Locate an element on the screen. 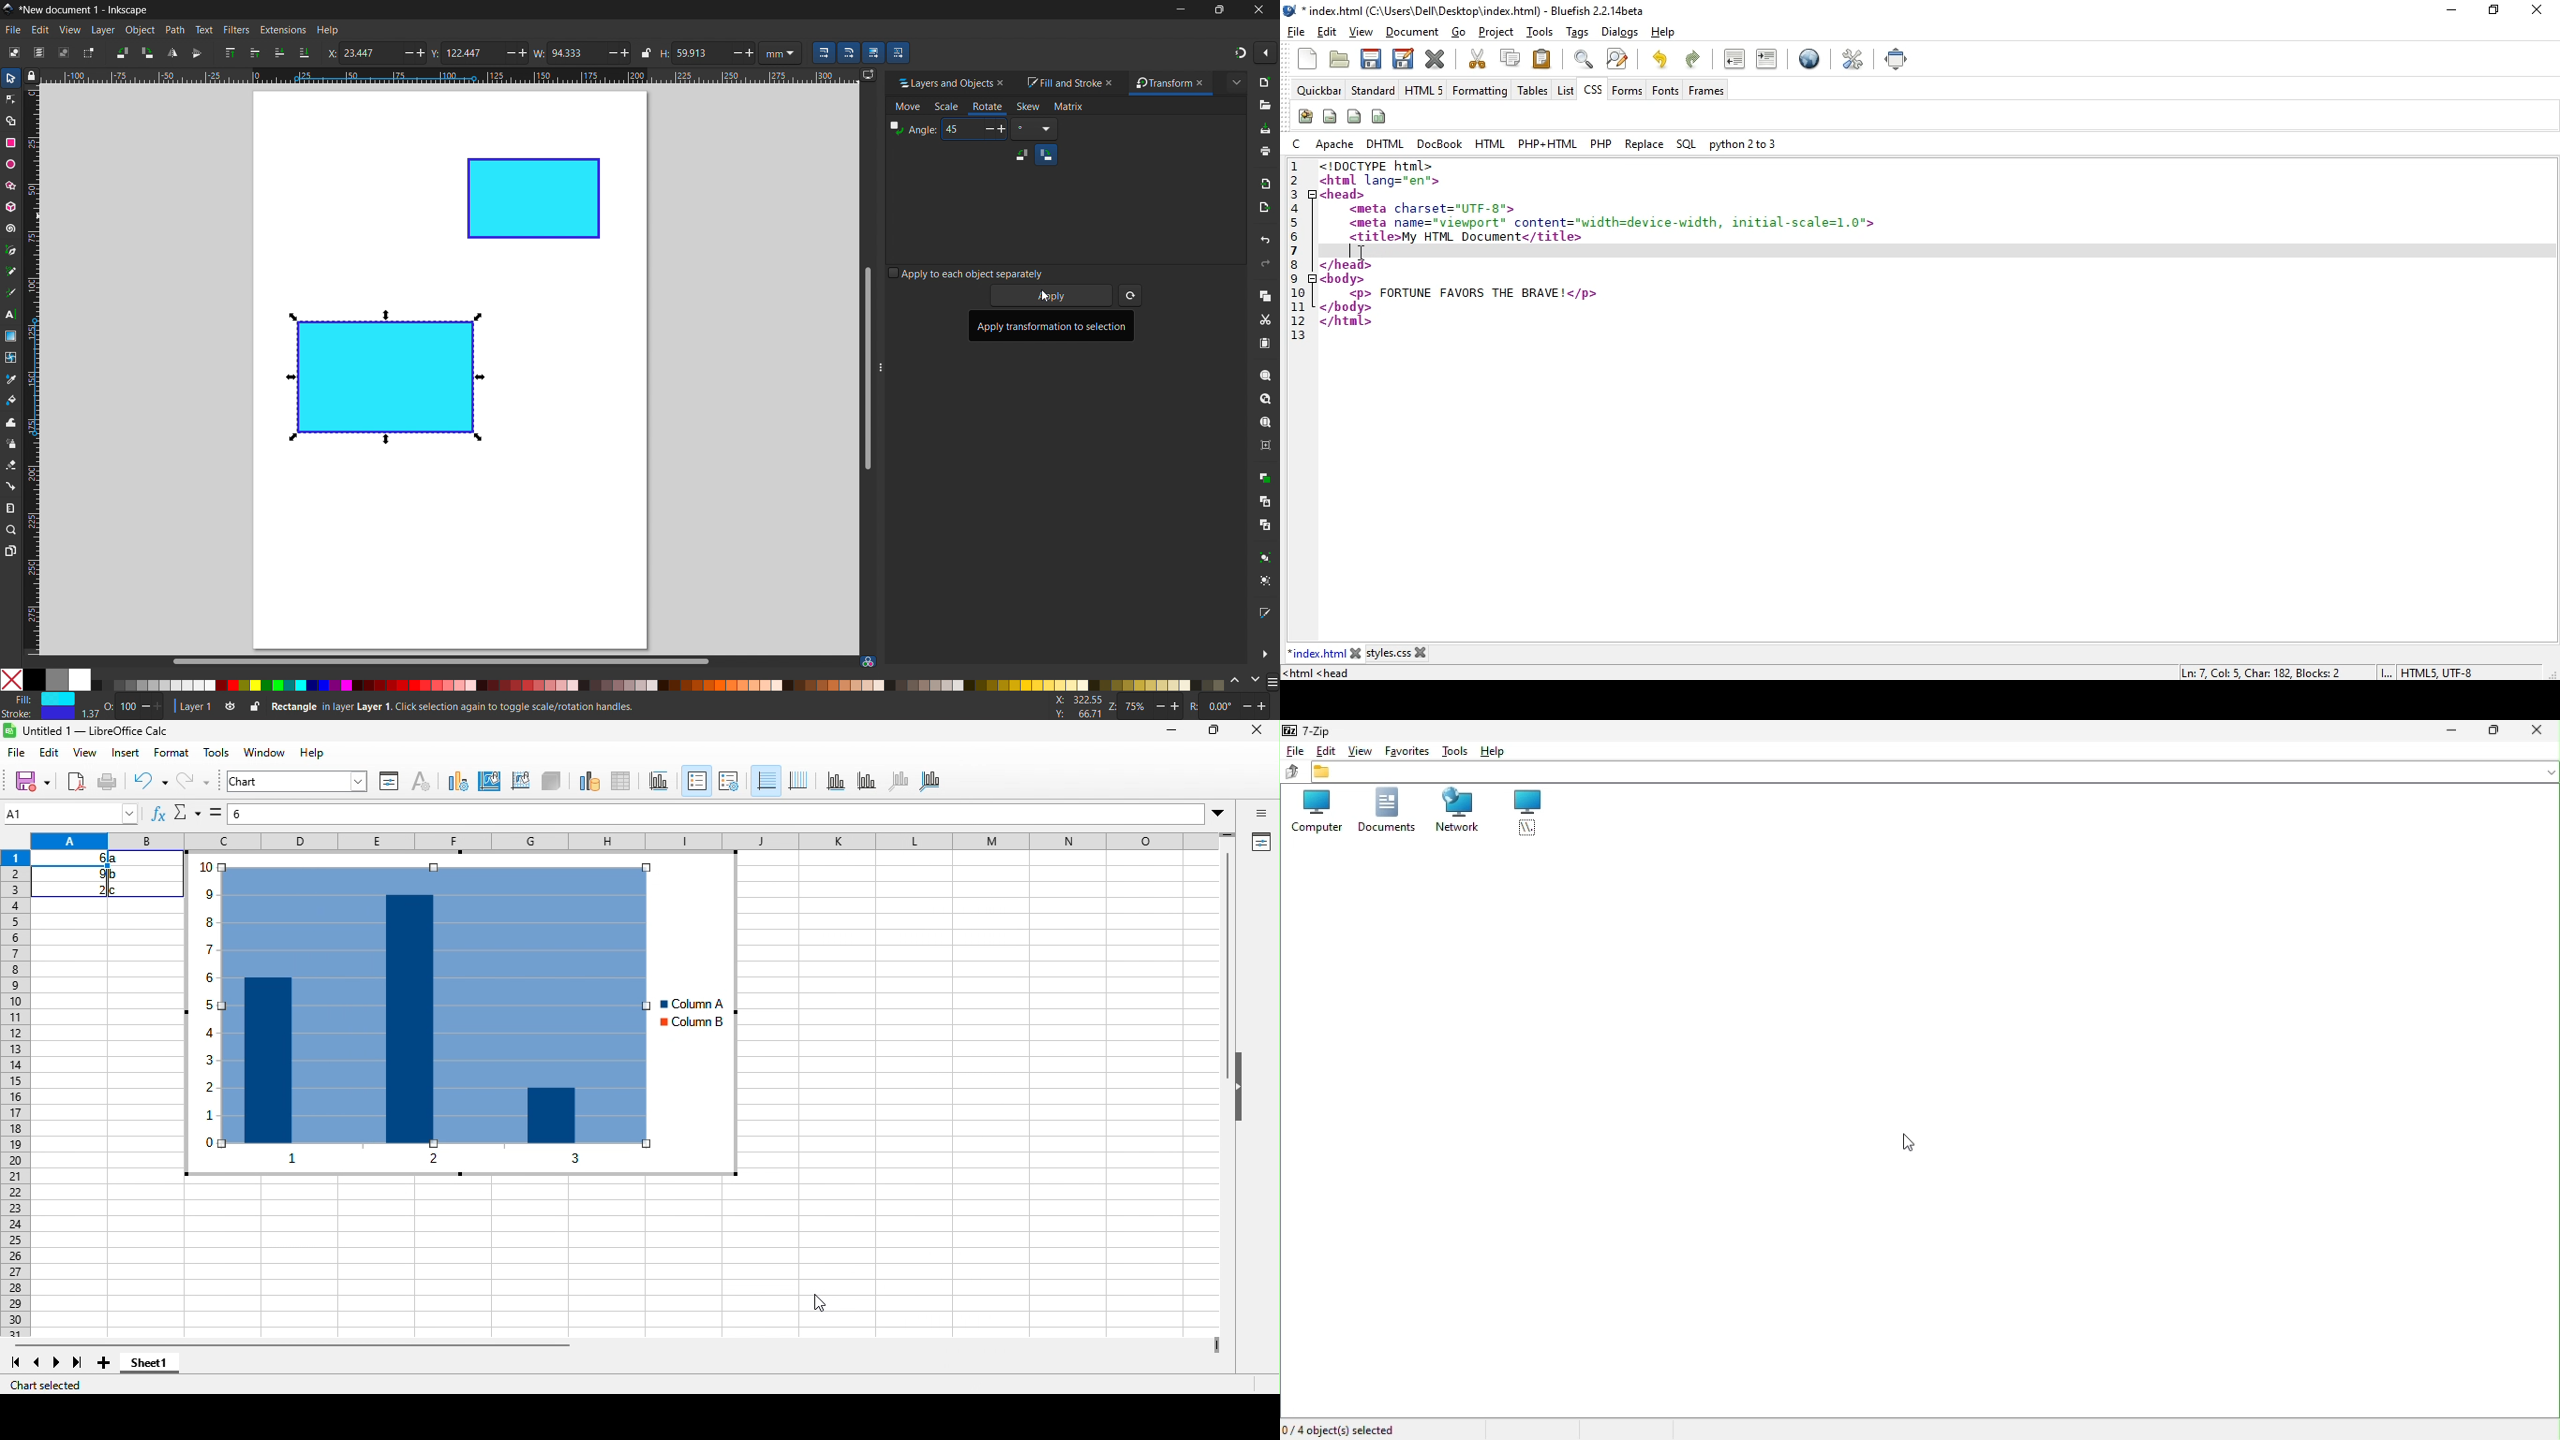  select is located at coordinates (214, 812).